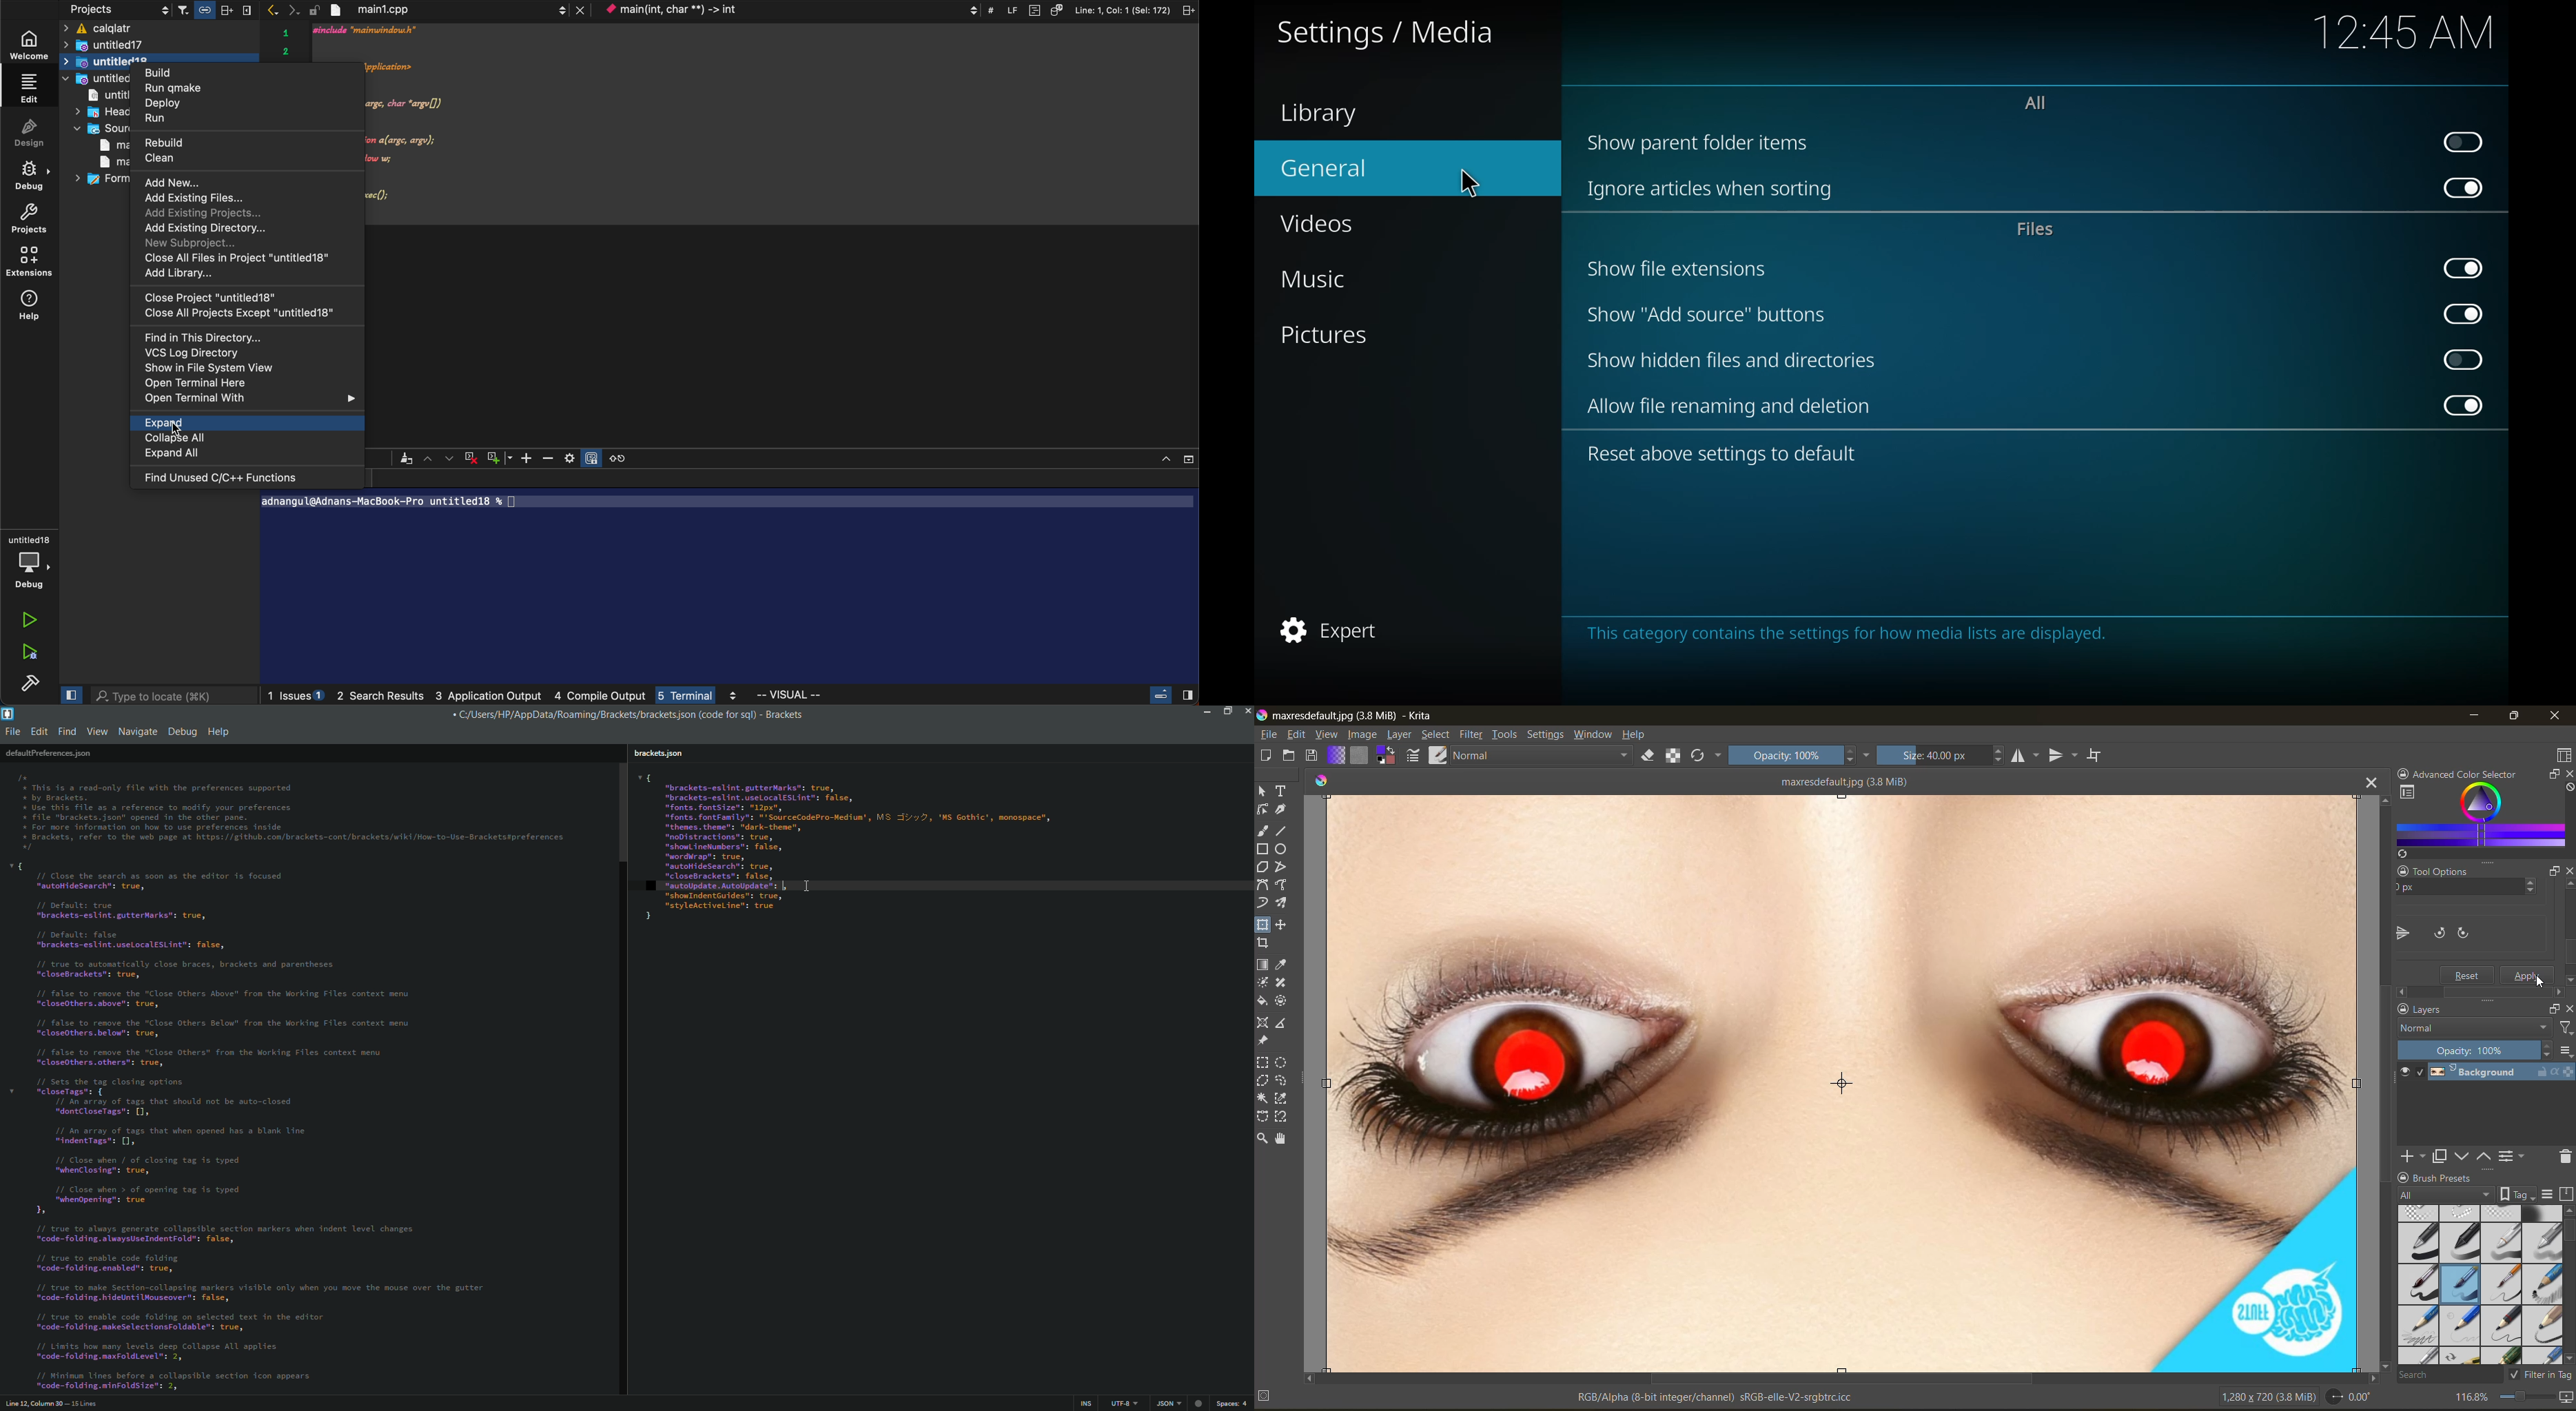  I want to click on v{
// Close the search as soon as the editor is focused
“autoHidesearch": true,
// Default: true
“brackets-eslint.gutterMarks": true,
// Default: false
"brackets-eslint.useLocalesLint": false,
// true to automatically close braces, brackets and parentheses
"closeBrackets": true,
// false to remove the "Close Others Above" from the Working Files context menu
"closeothers.above": true,
// false to remove the "Close Others Below" from the Working Files context menu
"closeothers.below": true,
// false to remove the "Close Others" from the Working Files context menu
"closeOthers. others": true,
/1 sets the tag closing options
* “closeTags": {
// An array of tags that should not be auto-closed
"dontCloseTags": [1,
// An array of tags that when opened has a blank line
"indentTags": [1,
// Close when / of closing tag is typed
"whenClosing": true,
// Close when > of opening tag is typed
"whenOpening": true
by
// true to always generate collapsible section markers when indent level changes
"code-folding.alwaysUseIndentFold": false,
// true to enable code folding
"code-folding.enabled": true,
// true to make Section-collapsing markers visible only when you move the mouse over the gutter
"code-folding.hideuntilMouseover®: false,
// true to enable code folding on selected text in the editor
"code-folding.makeselectionsFoldable": true,
// Limits how many levels deep Collapse ALL applies
"code-folding.maxFoldLevel™: 2,
// Minimum Lines before a collapsible section icon appears
“code-folding.minFoldsize": 2,, so click(291, 1127).